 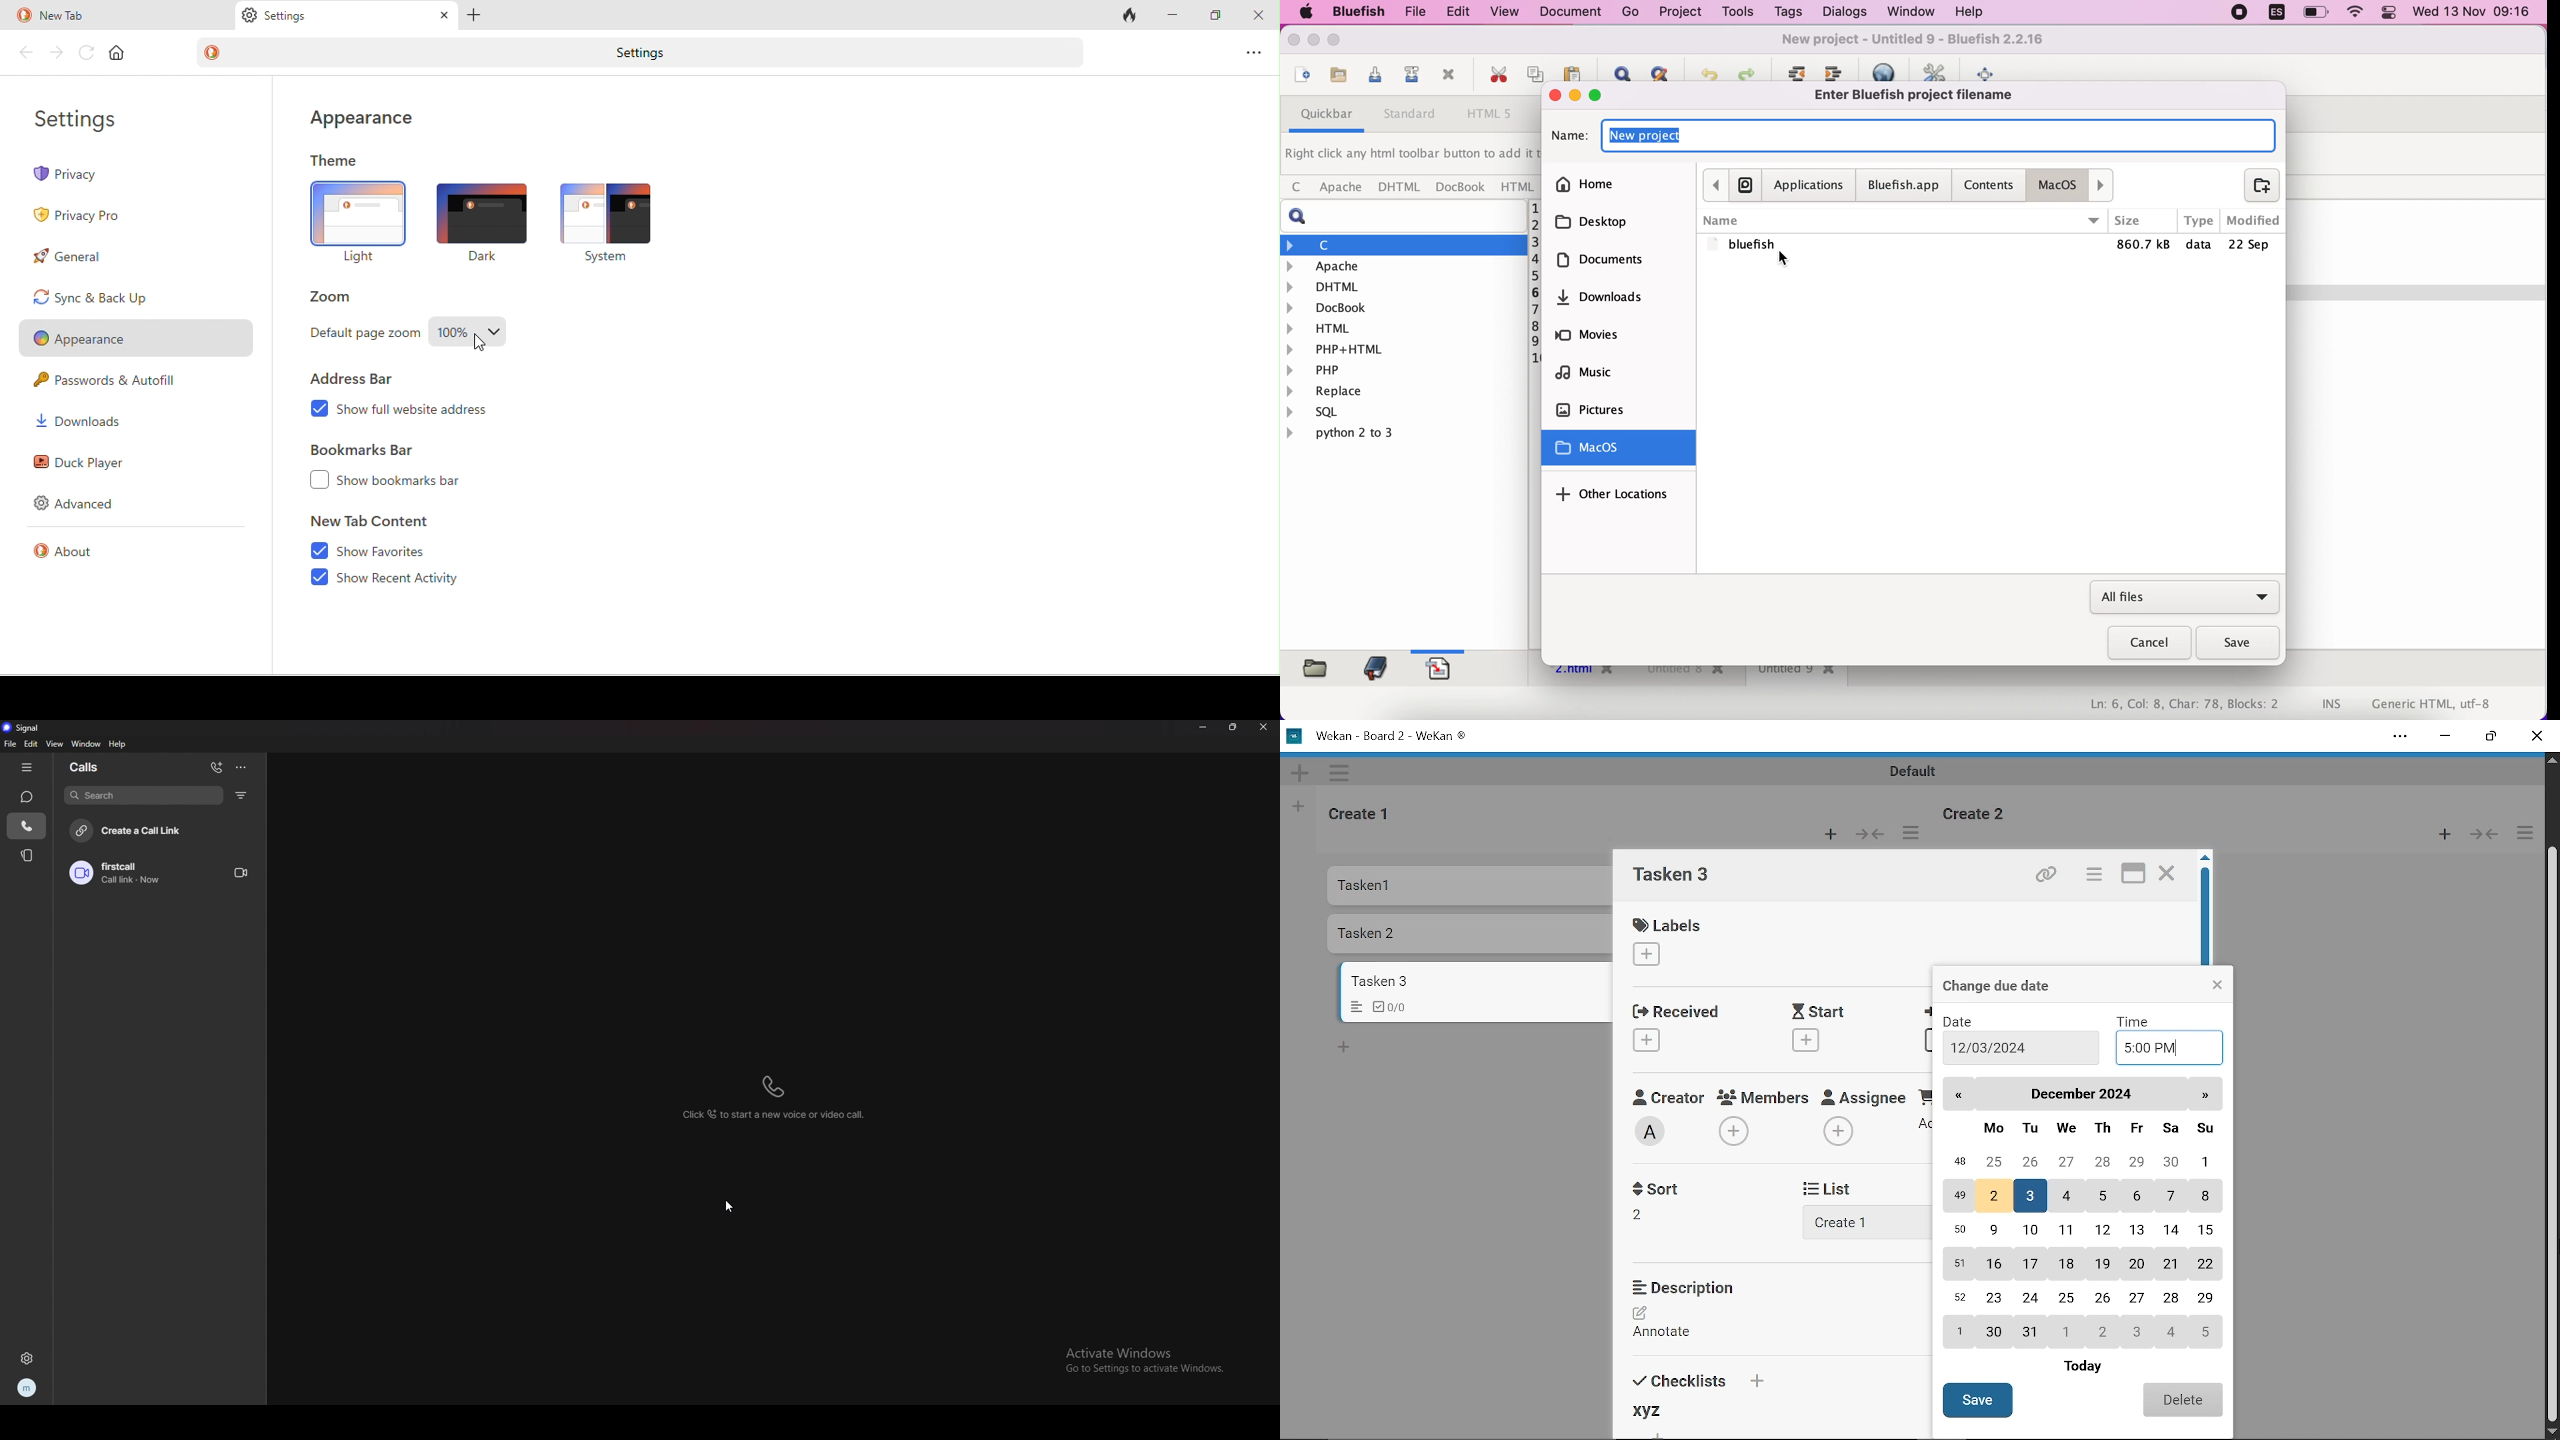 I want to click on Add card bottom to the list, so click(x=1343, y=1048).